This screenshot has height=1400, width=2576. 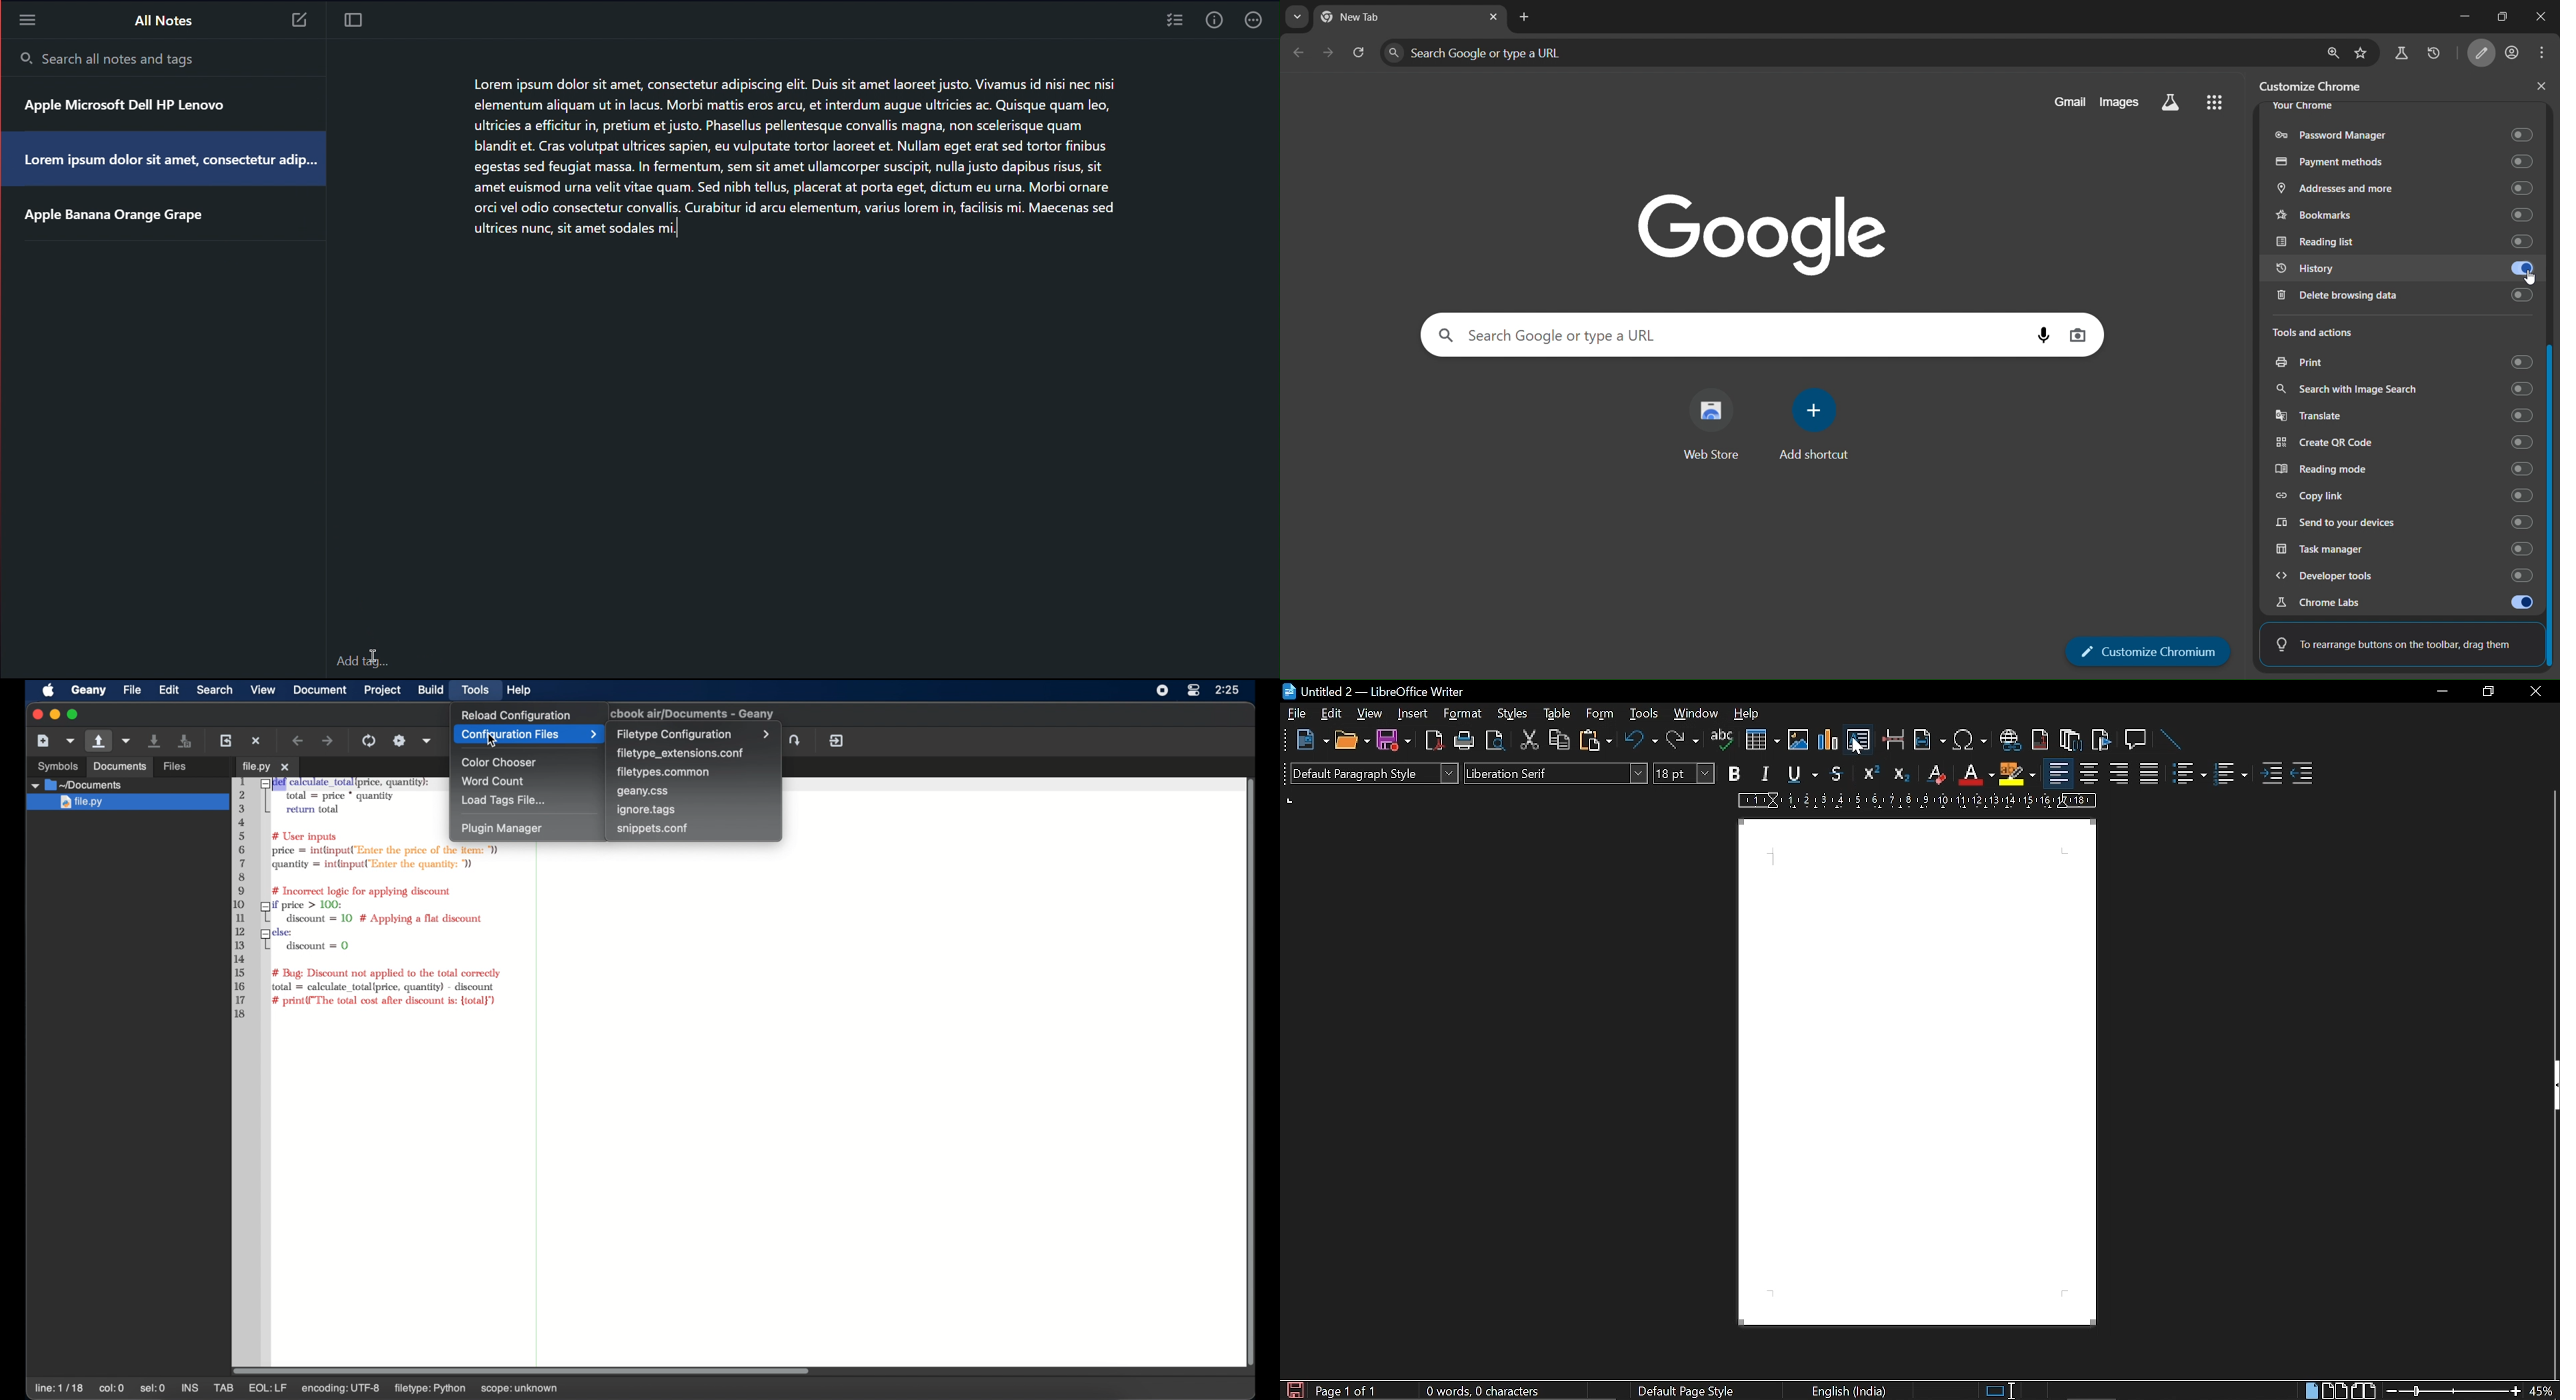 What do you see at coordinates (355, 21) in the screenshot?
I see `Focus Mode` at bounding box center [355, 21].